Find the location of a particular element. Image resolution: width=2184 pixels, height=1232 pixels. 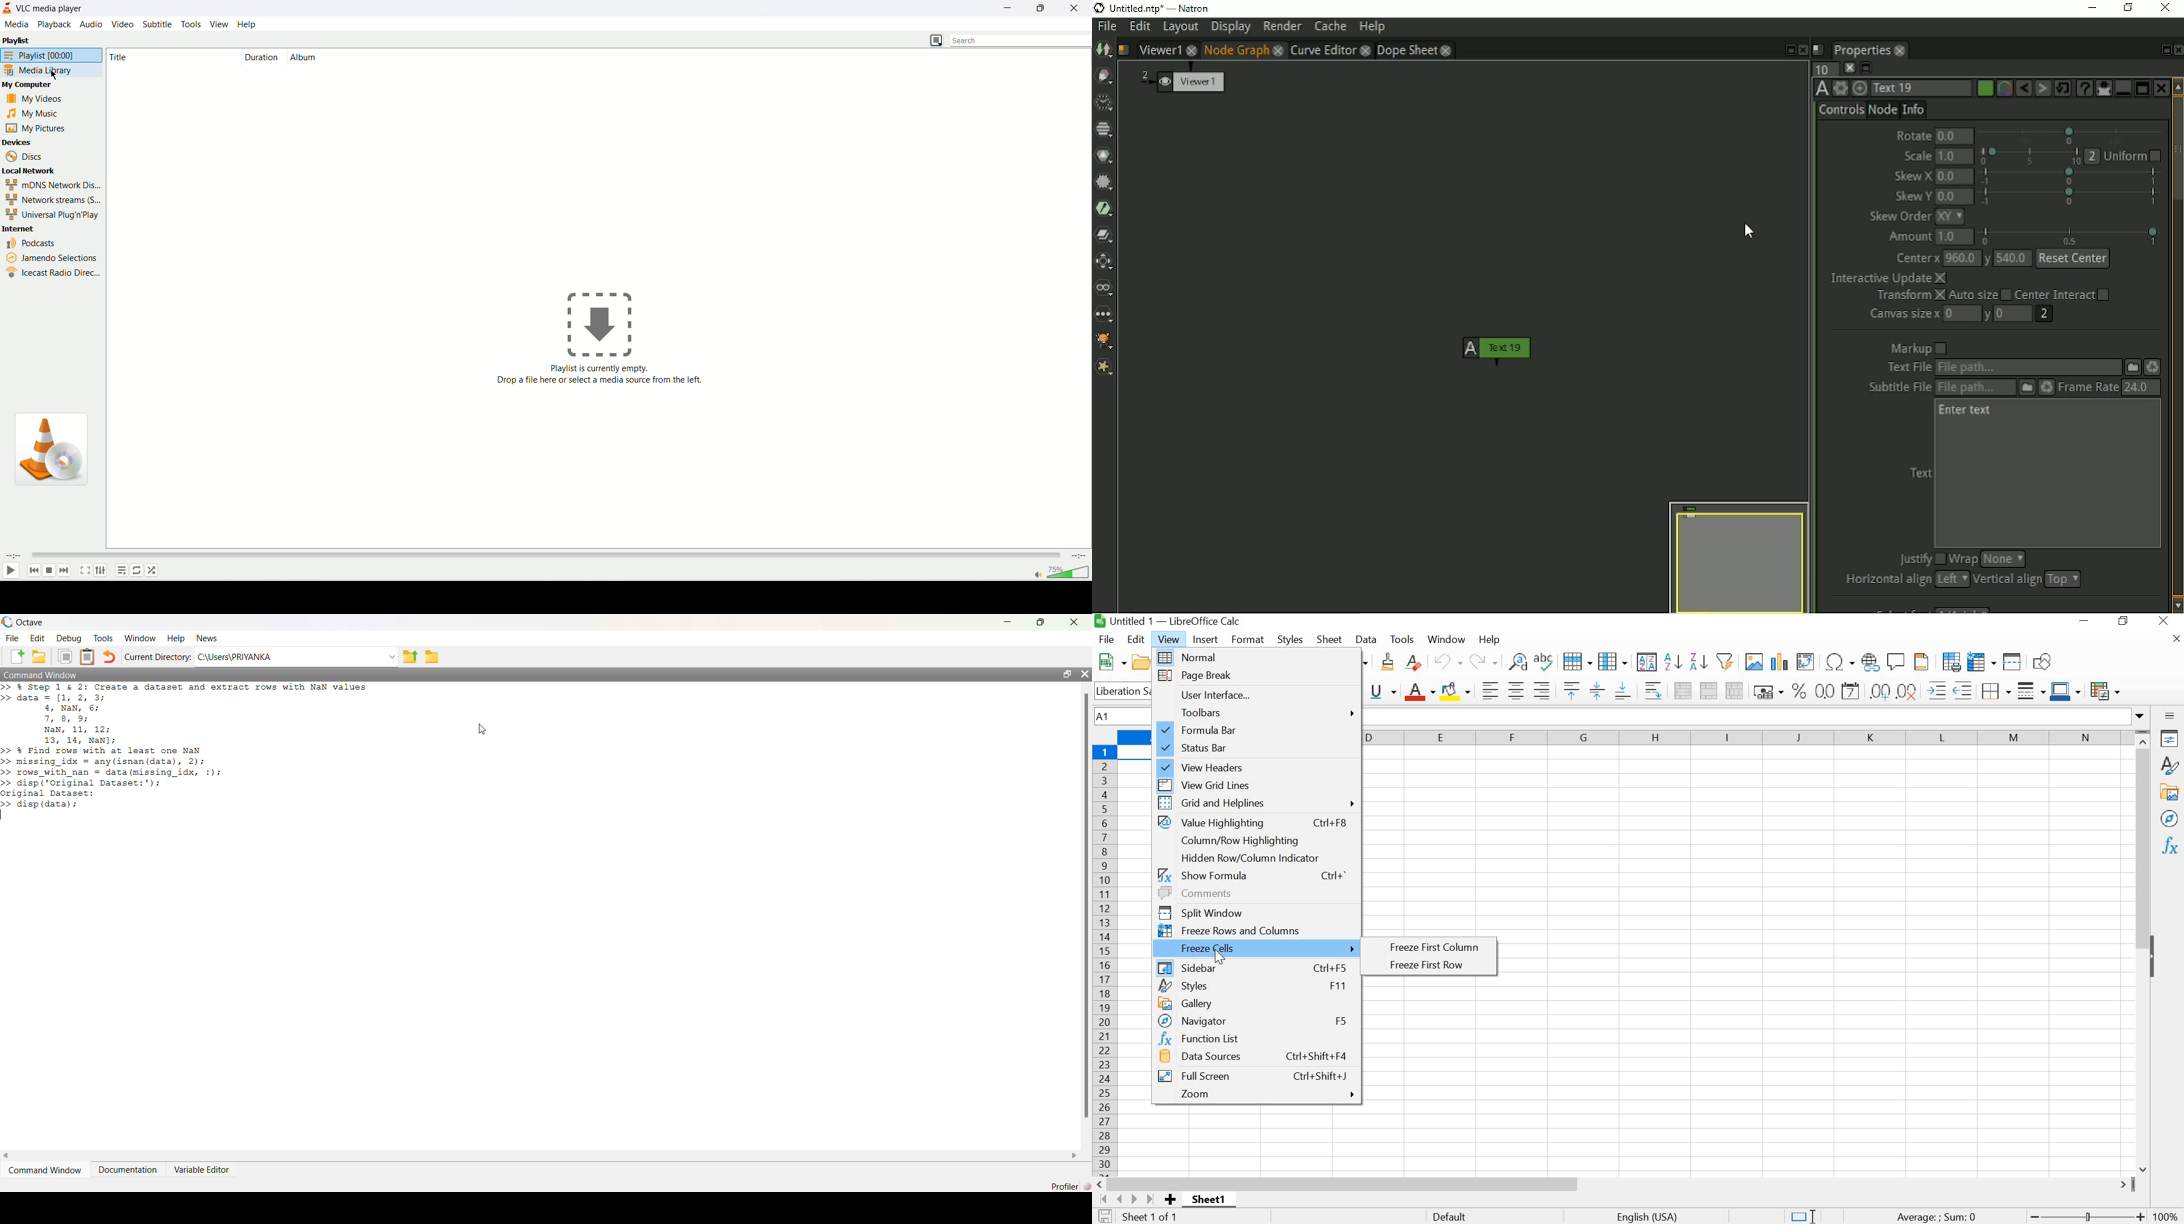

FILE is located at coordinates (1106, 639).